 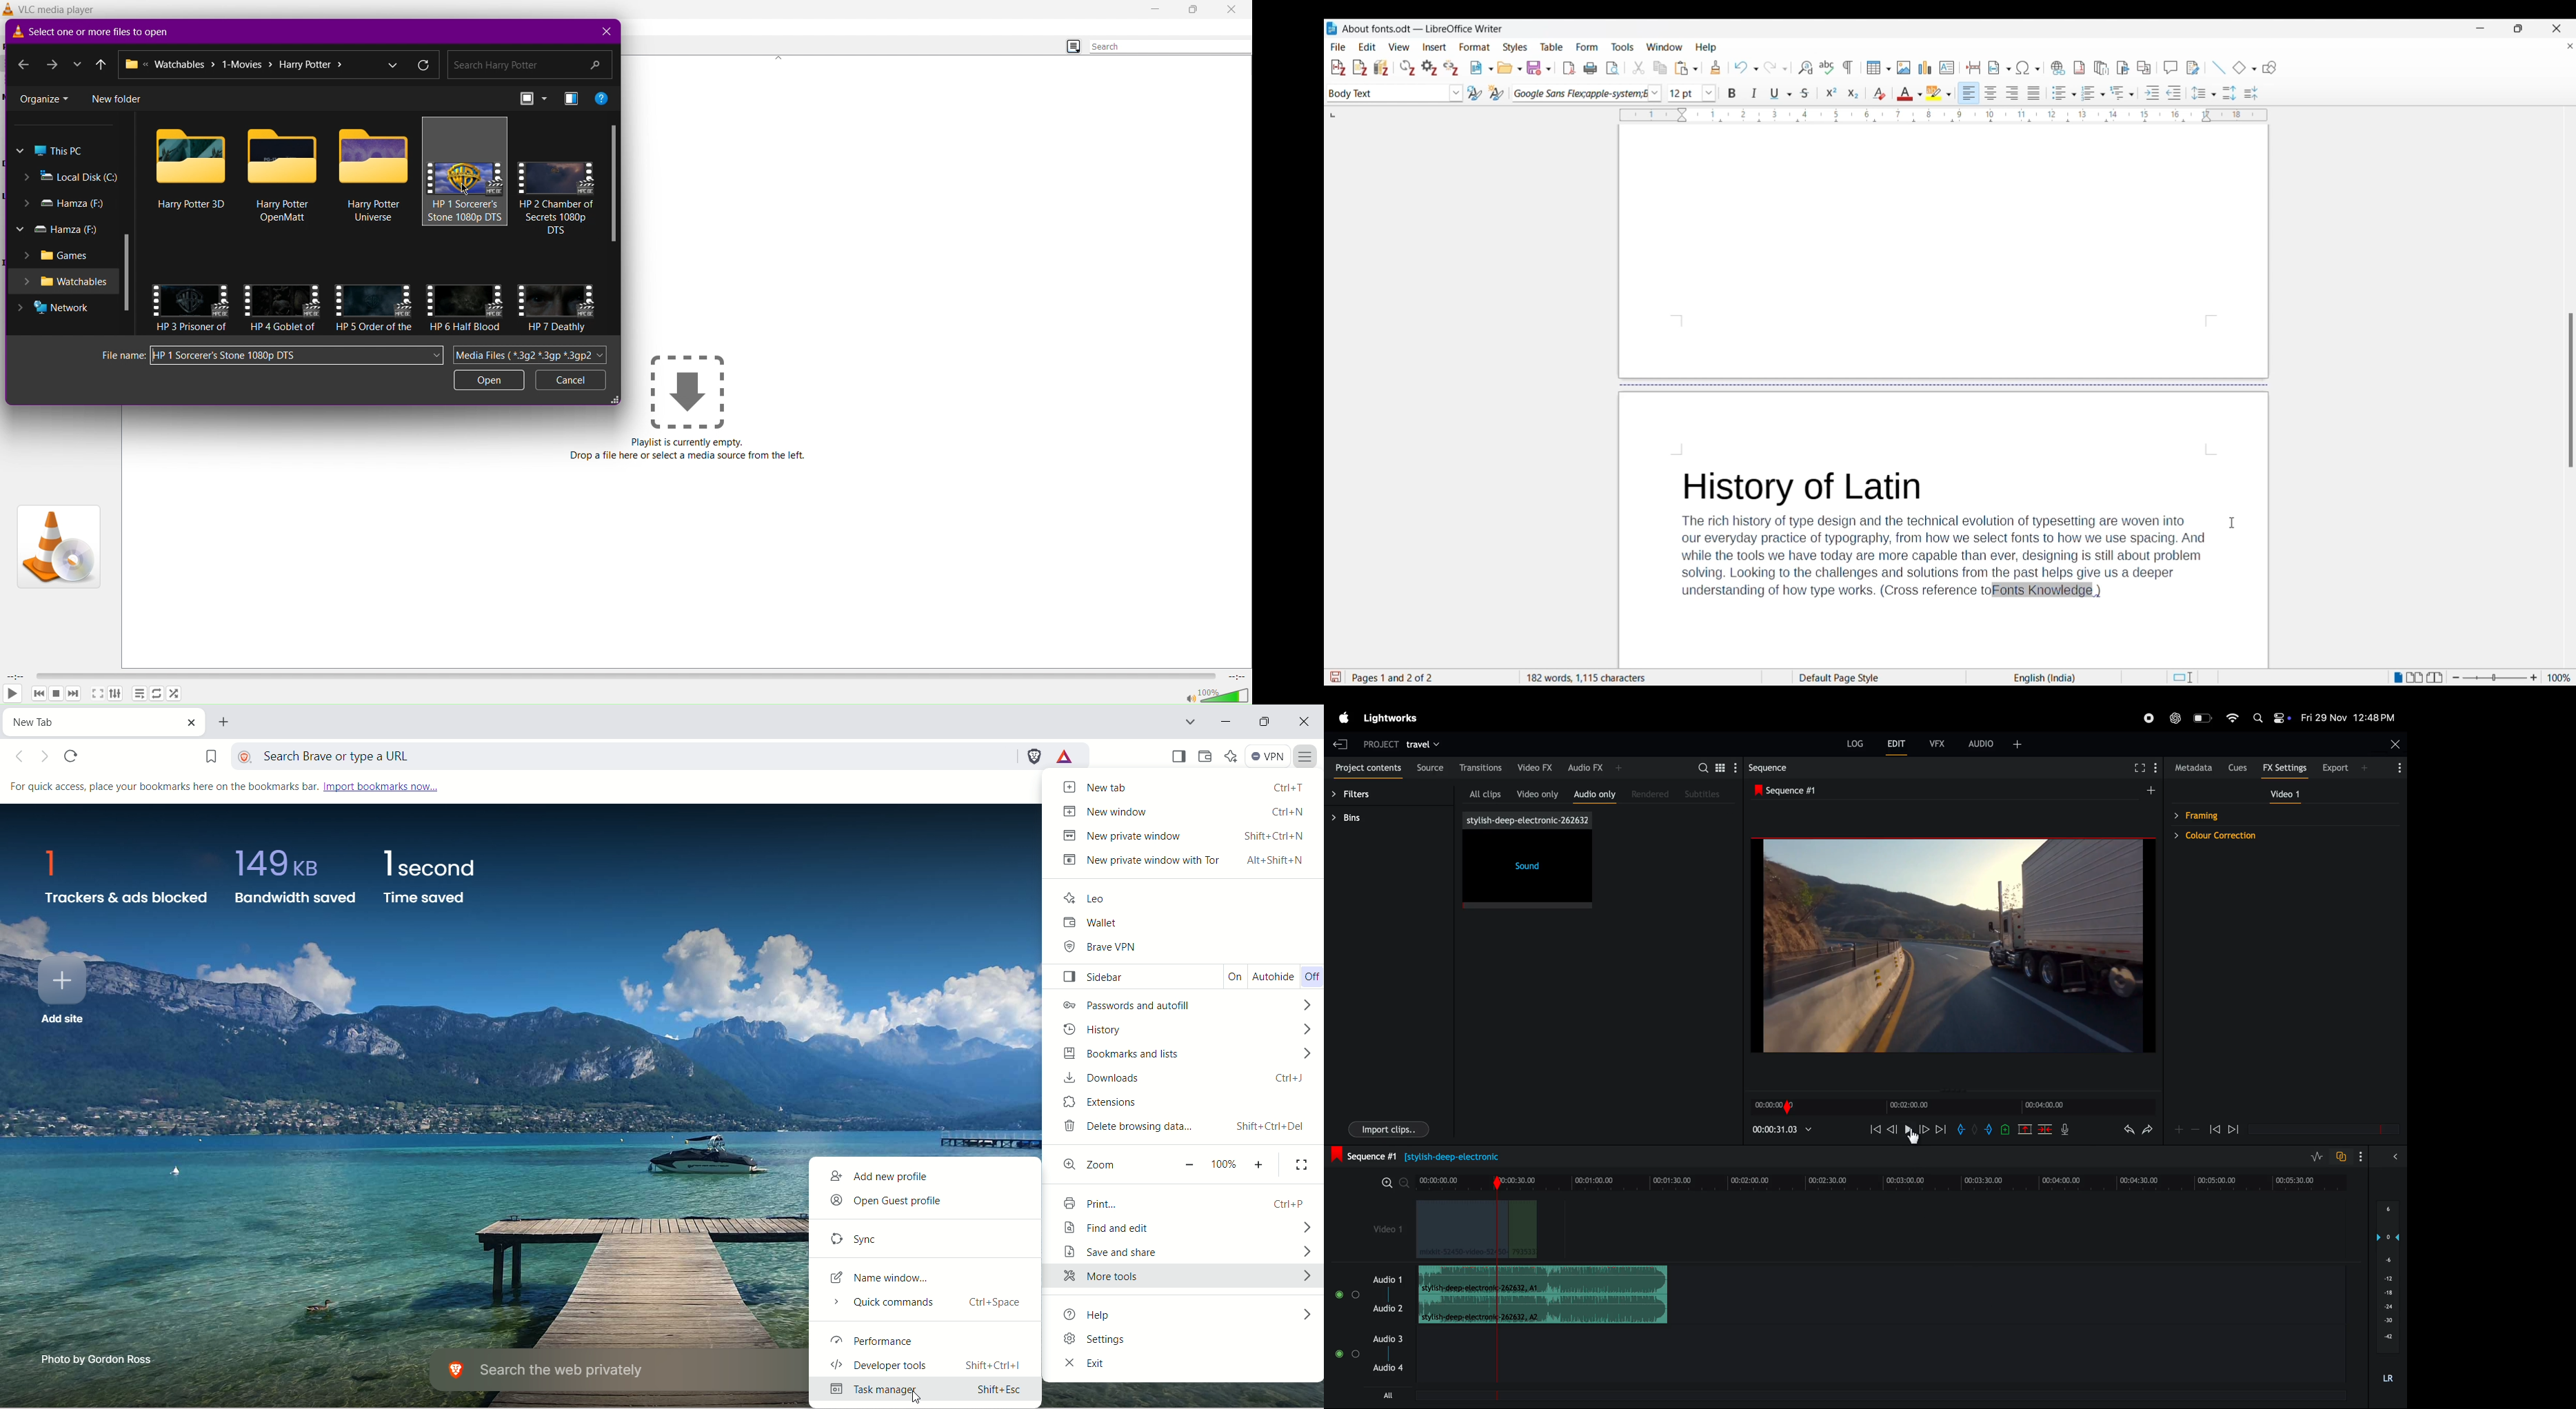 I want to click on Address Bar, so click(x=245, y=65).